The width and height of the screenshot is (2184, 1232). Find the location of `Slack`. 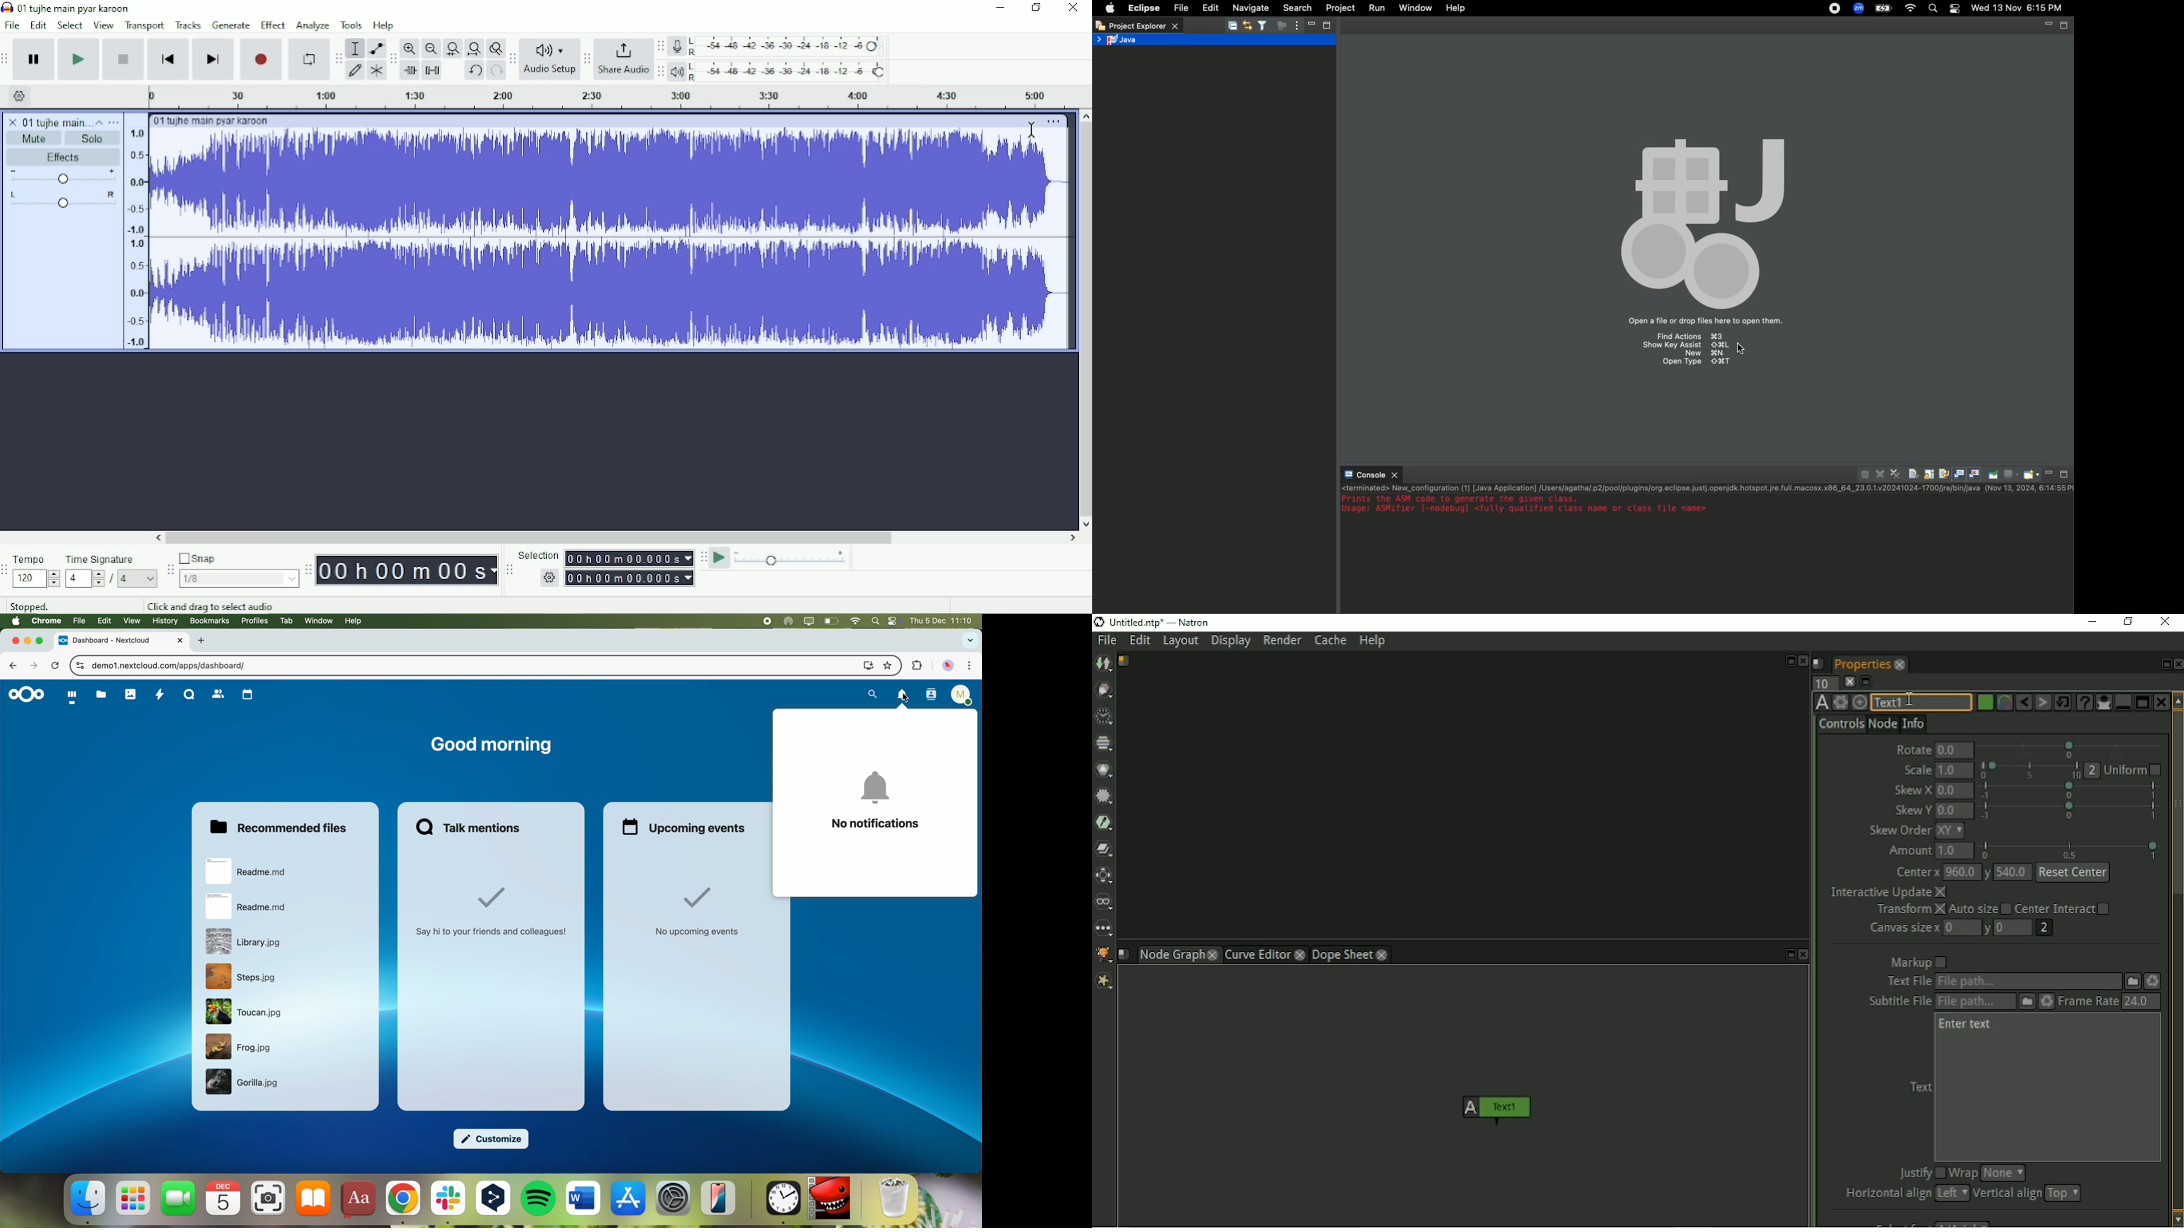

Slack is located at coordinates (448, 1203).